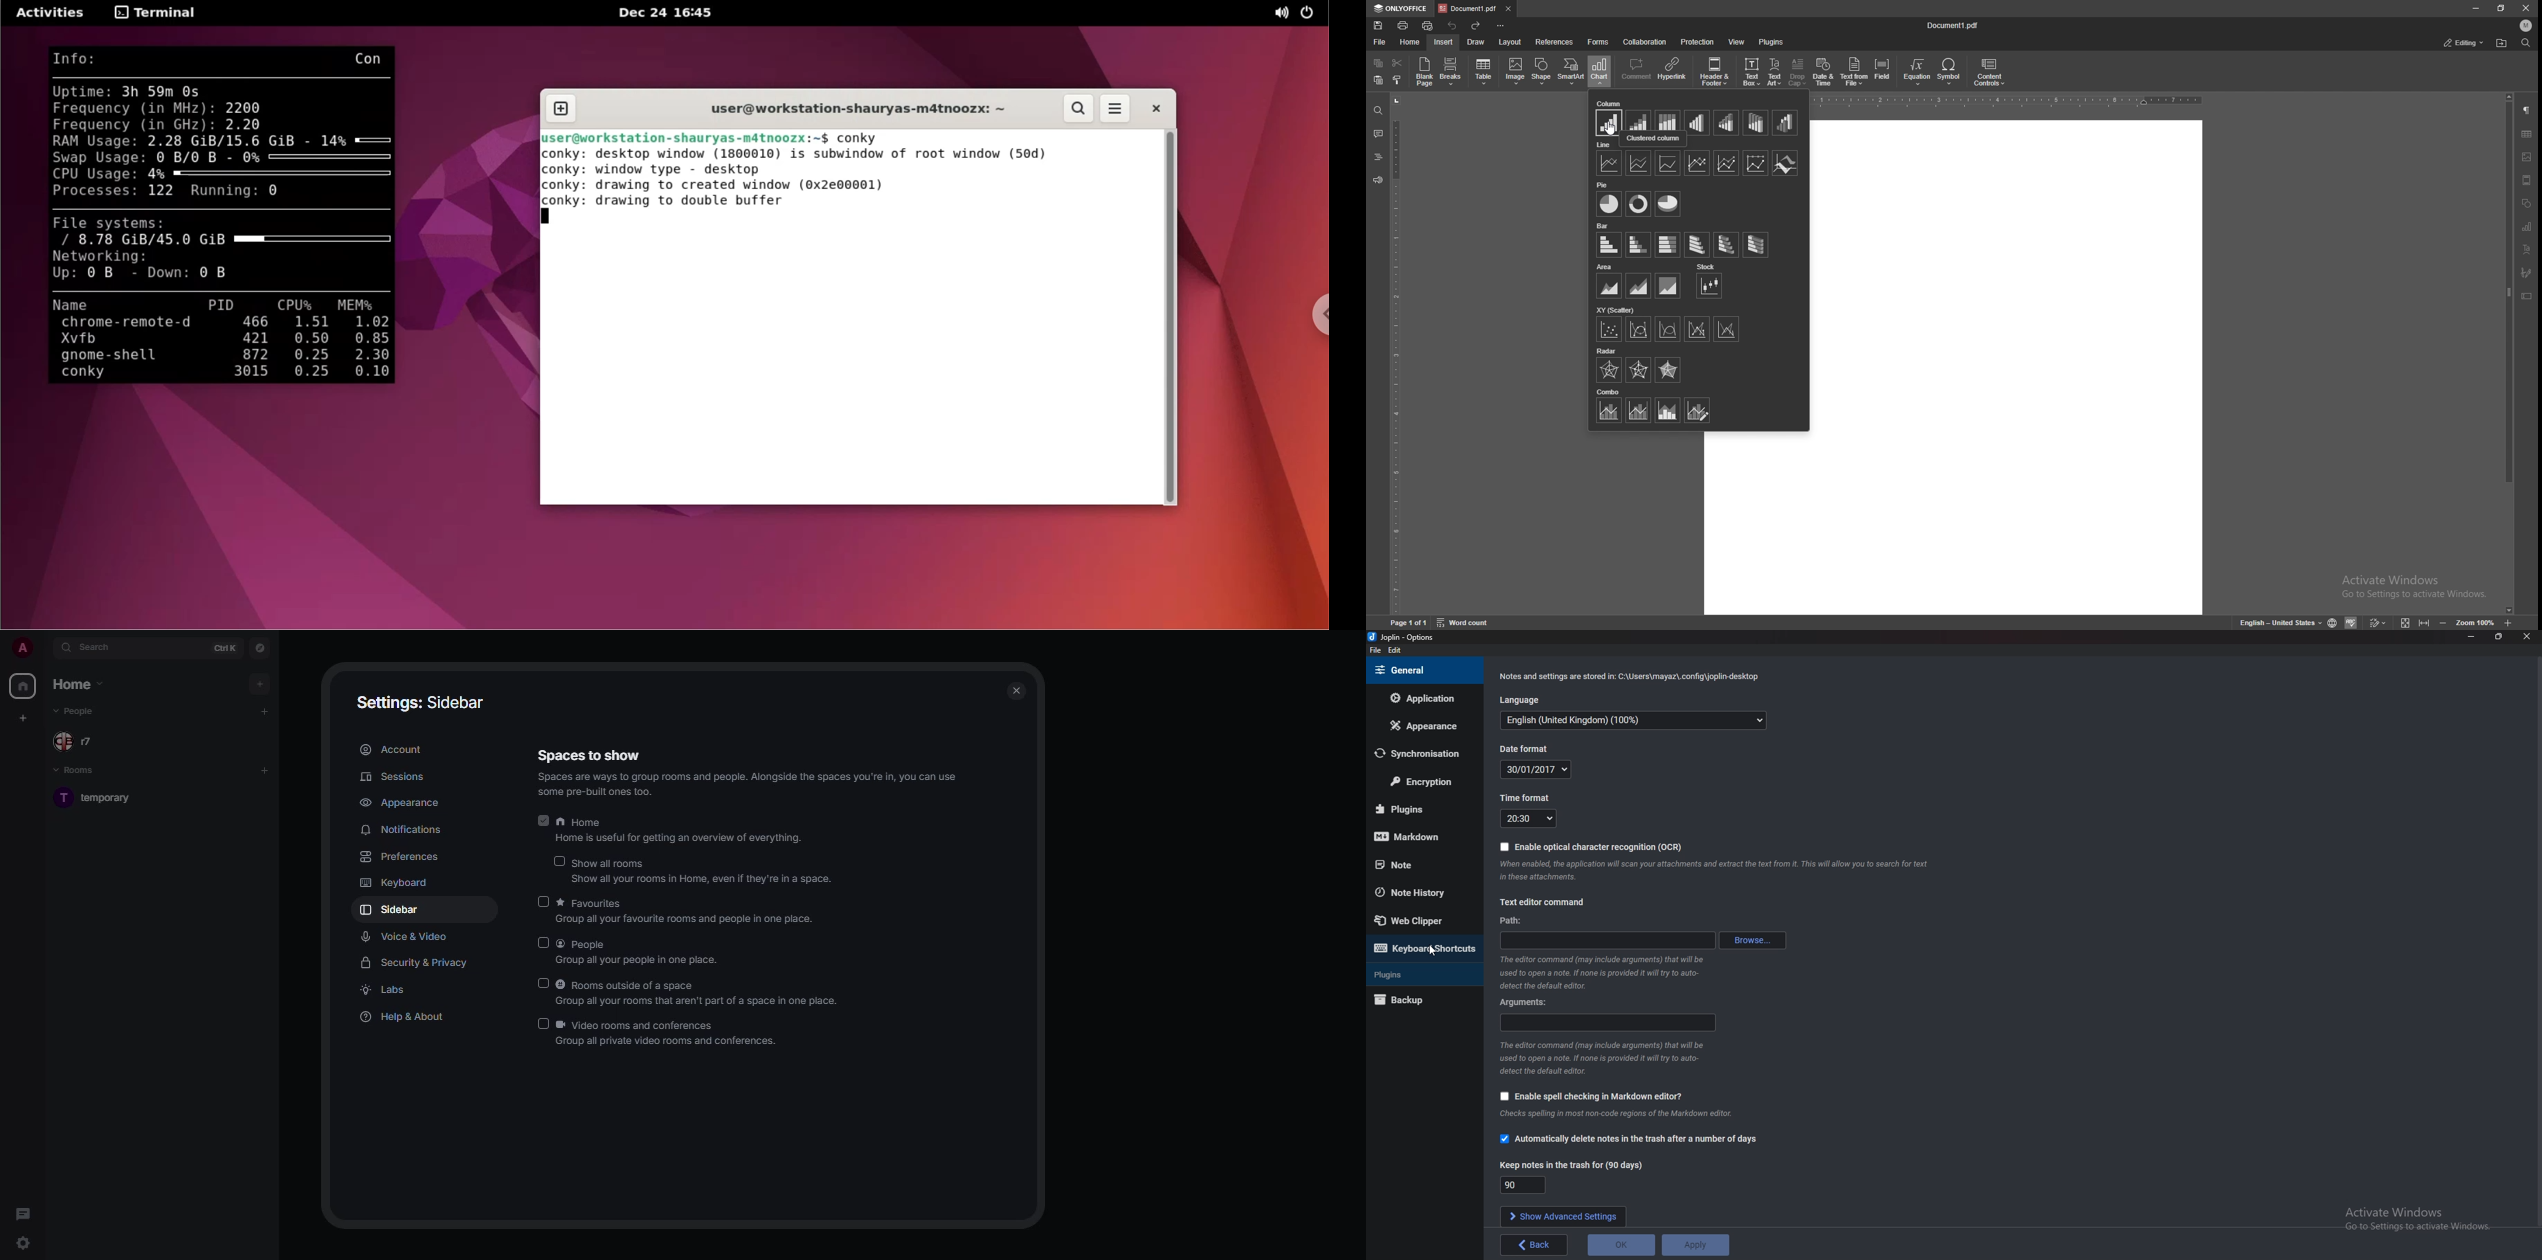  I want to click on signature field, so click(2526, 273).